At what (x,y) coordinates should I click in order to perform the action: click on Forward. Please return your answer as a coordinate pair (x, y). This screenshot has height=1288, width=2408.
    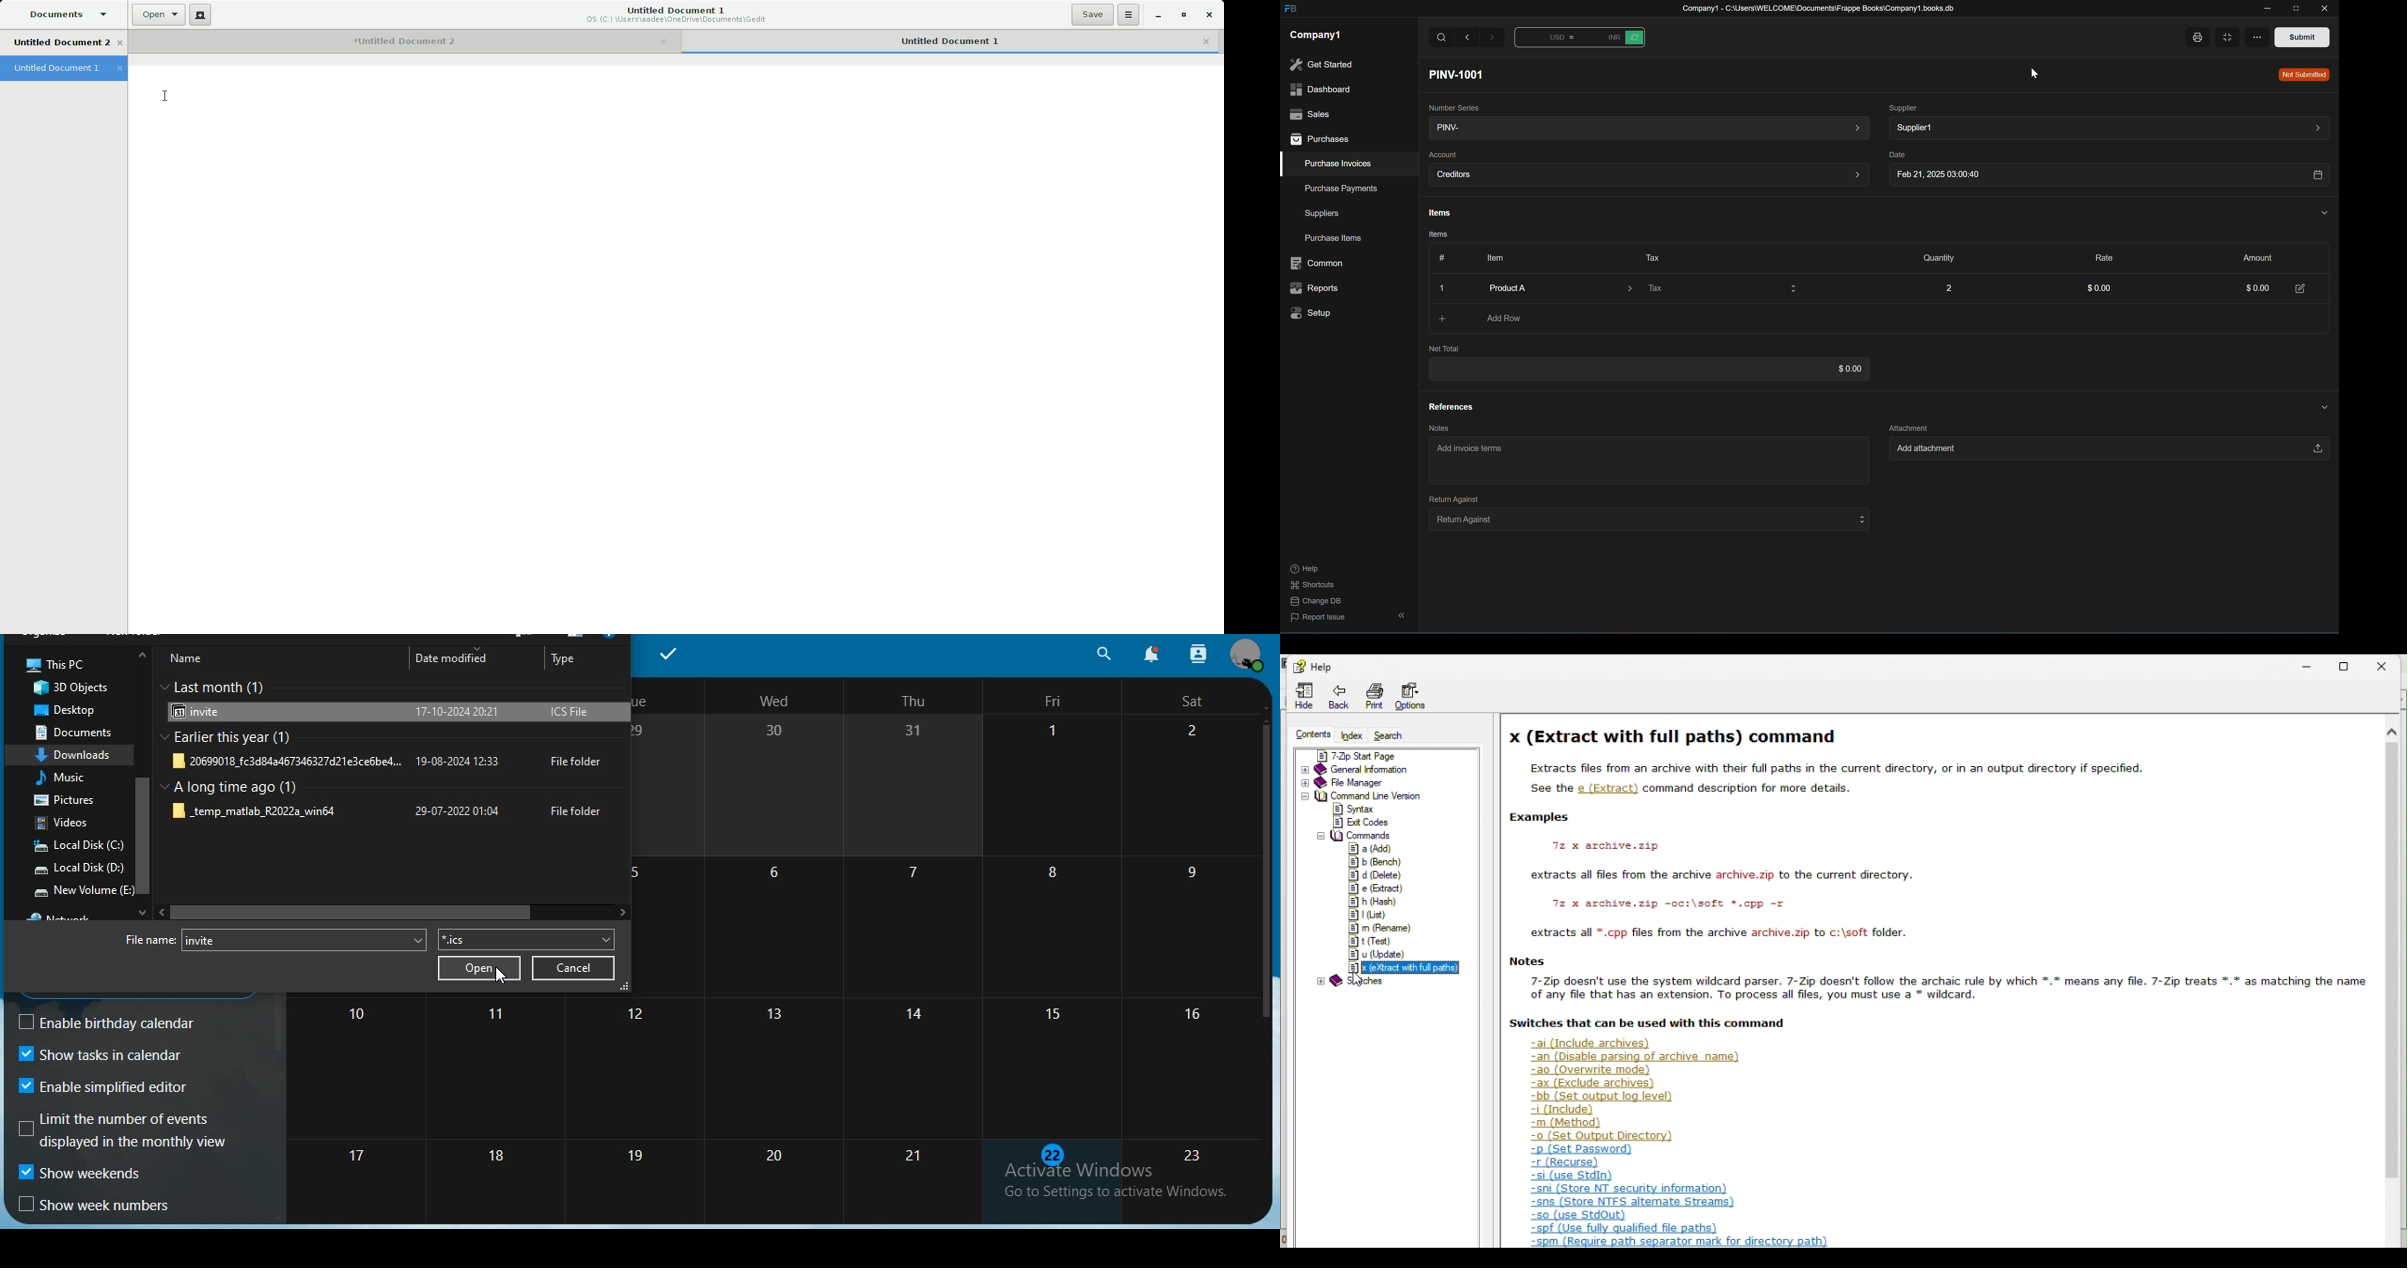
    Looking at the image, I should click on (1494, 39).